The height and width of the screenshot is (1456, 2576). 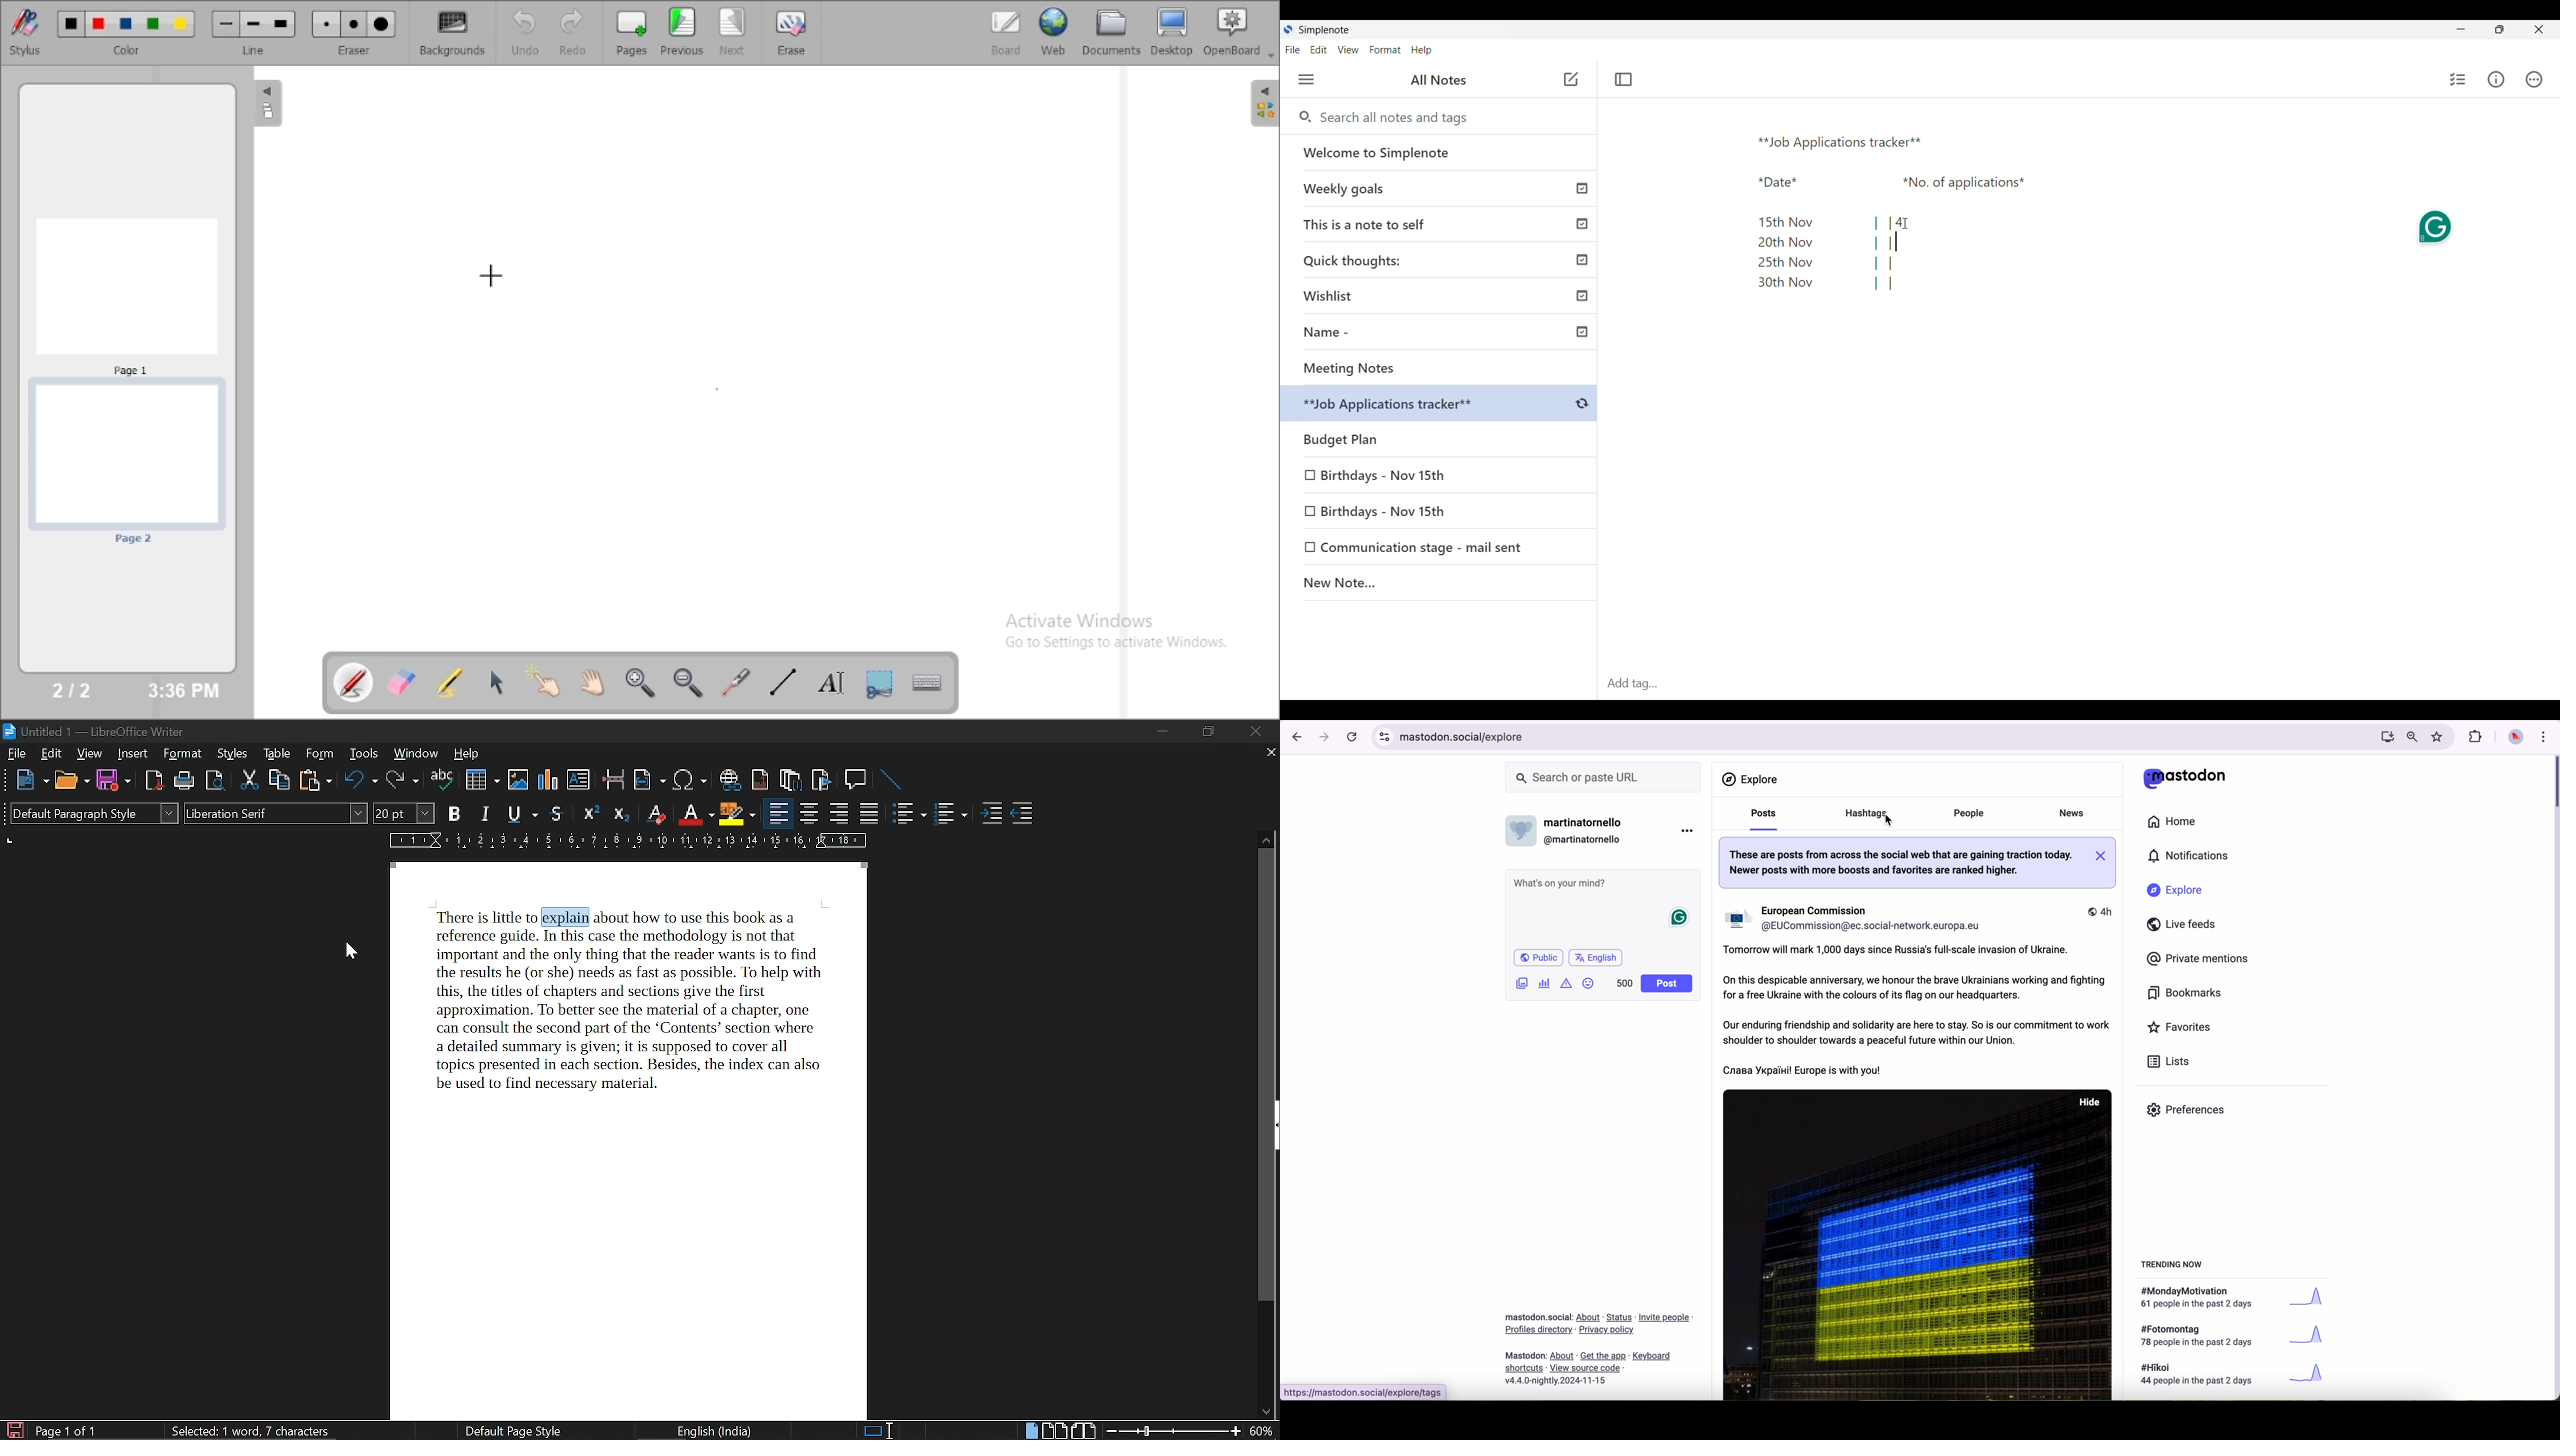 I want to click on version, so click(x=1555, y=1381).